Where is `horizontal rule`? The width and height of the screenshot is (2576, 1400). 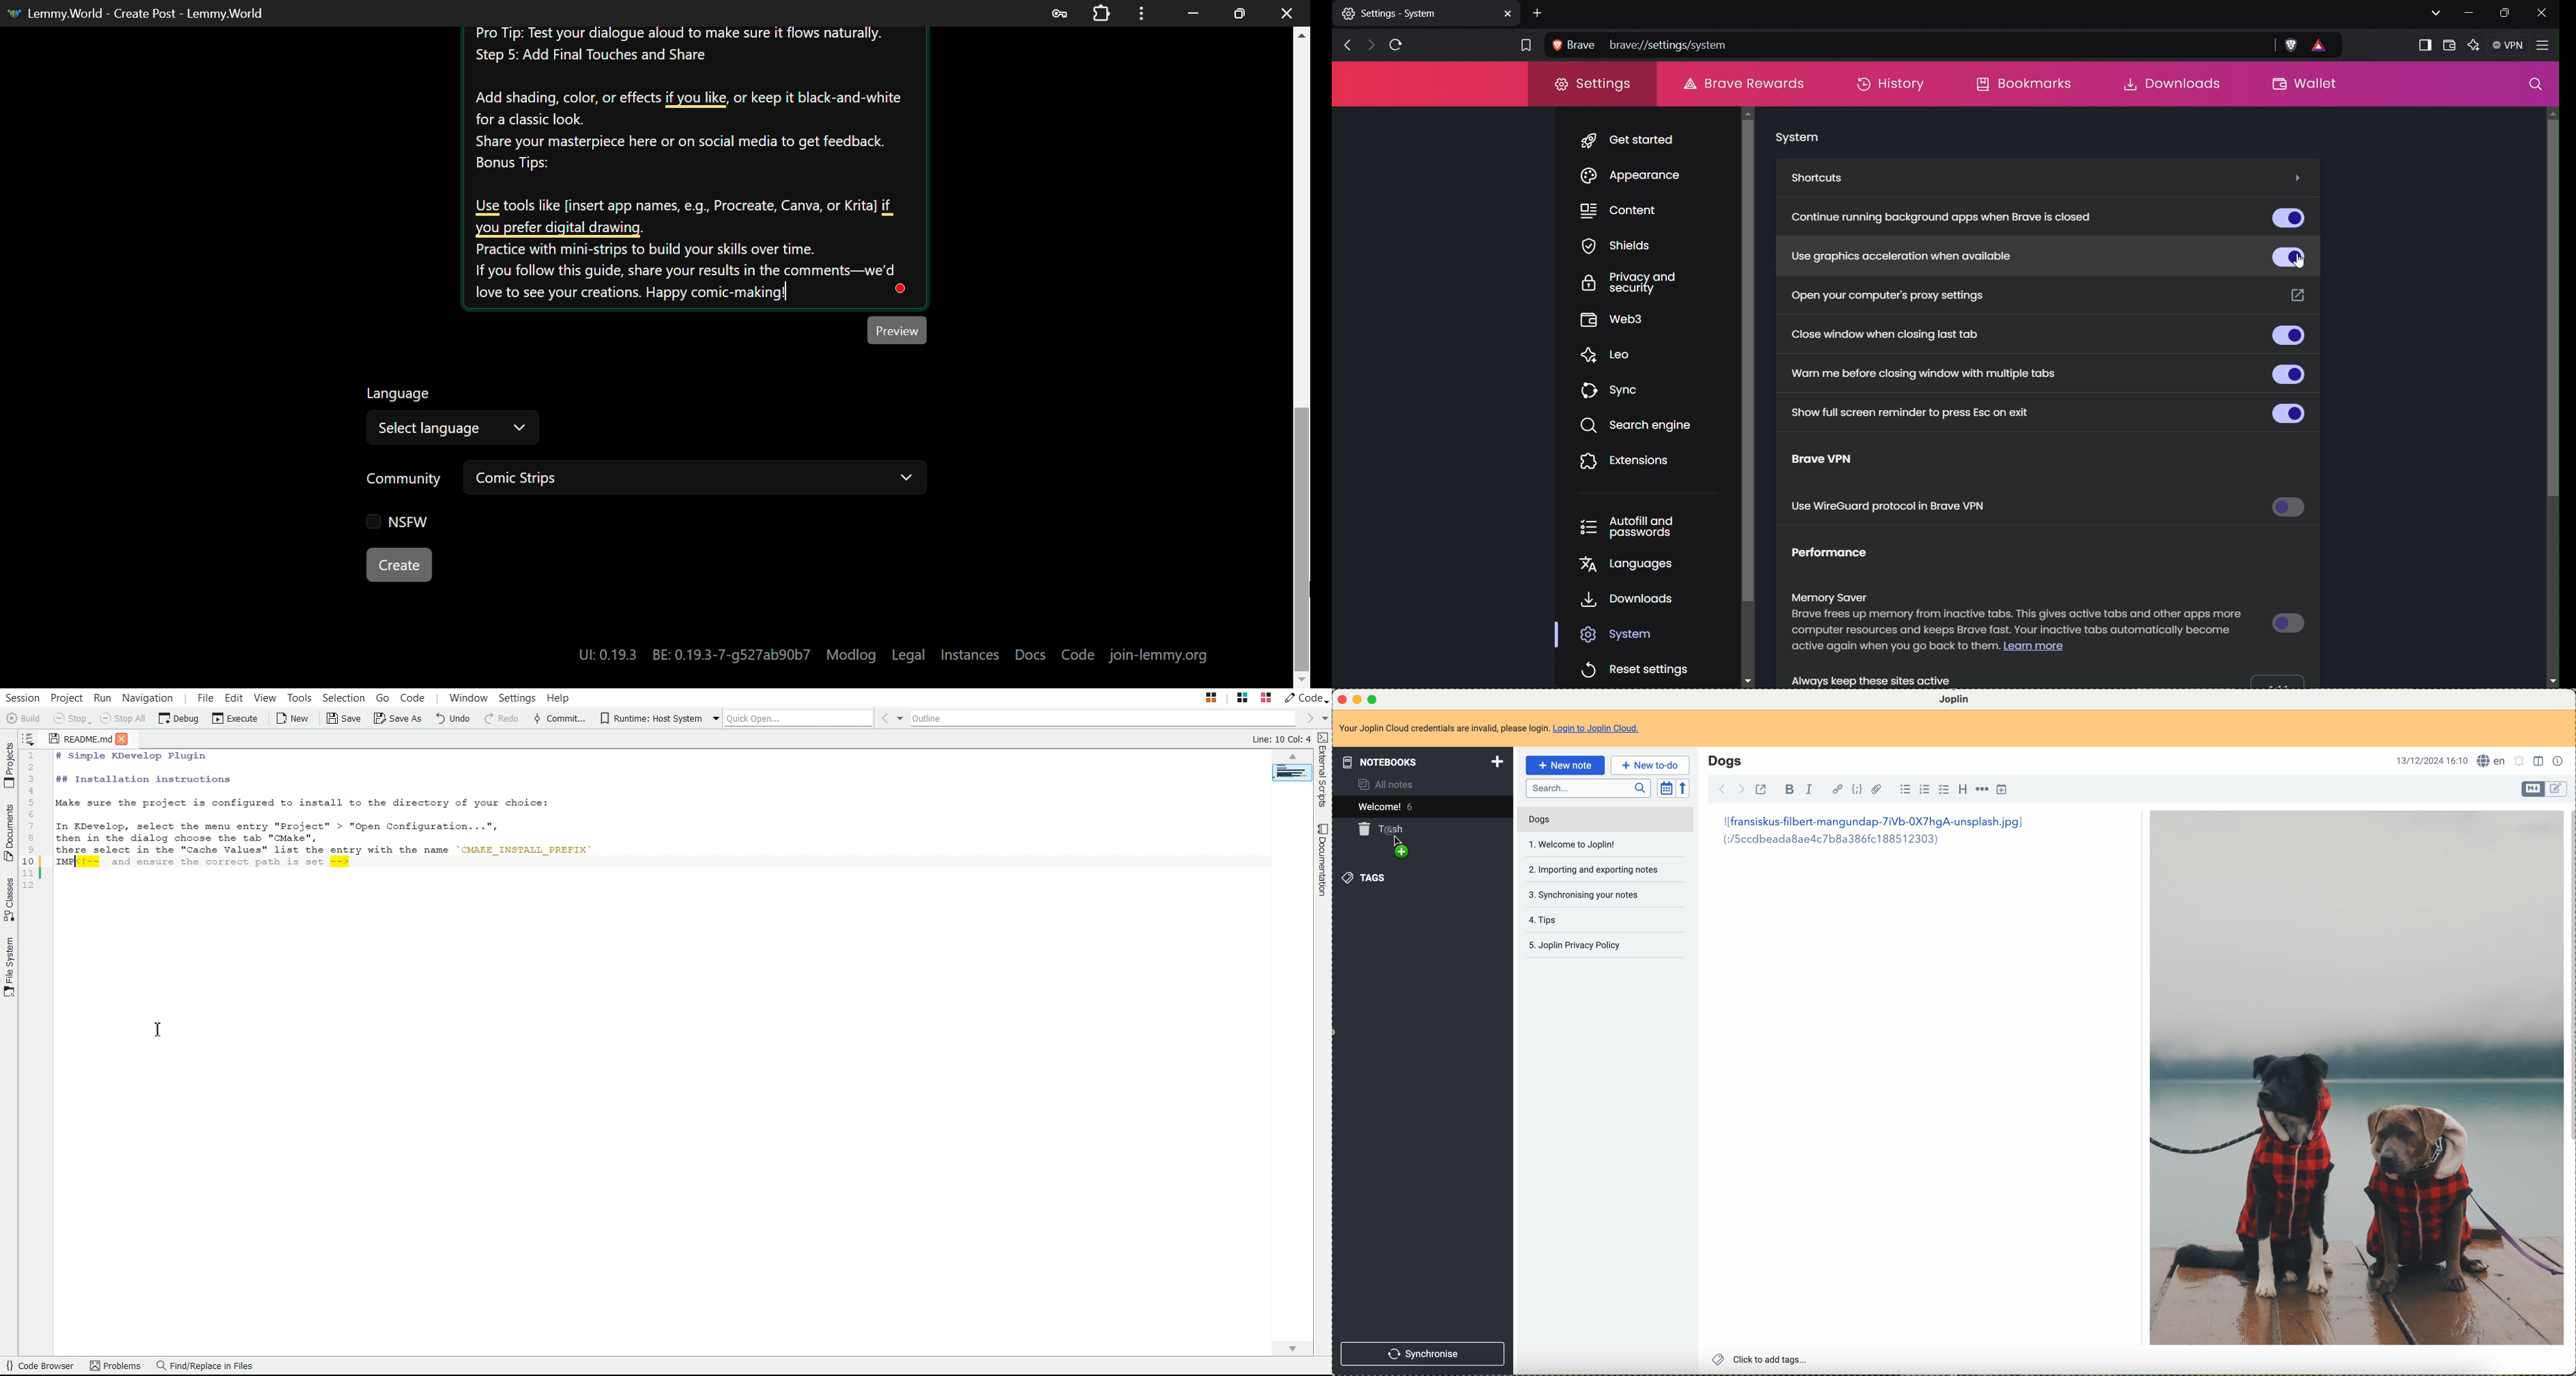 horizontal rule is located at coordinates (1982, 790).